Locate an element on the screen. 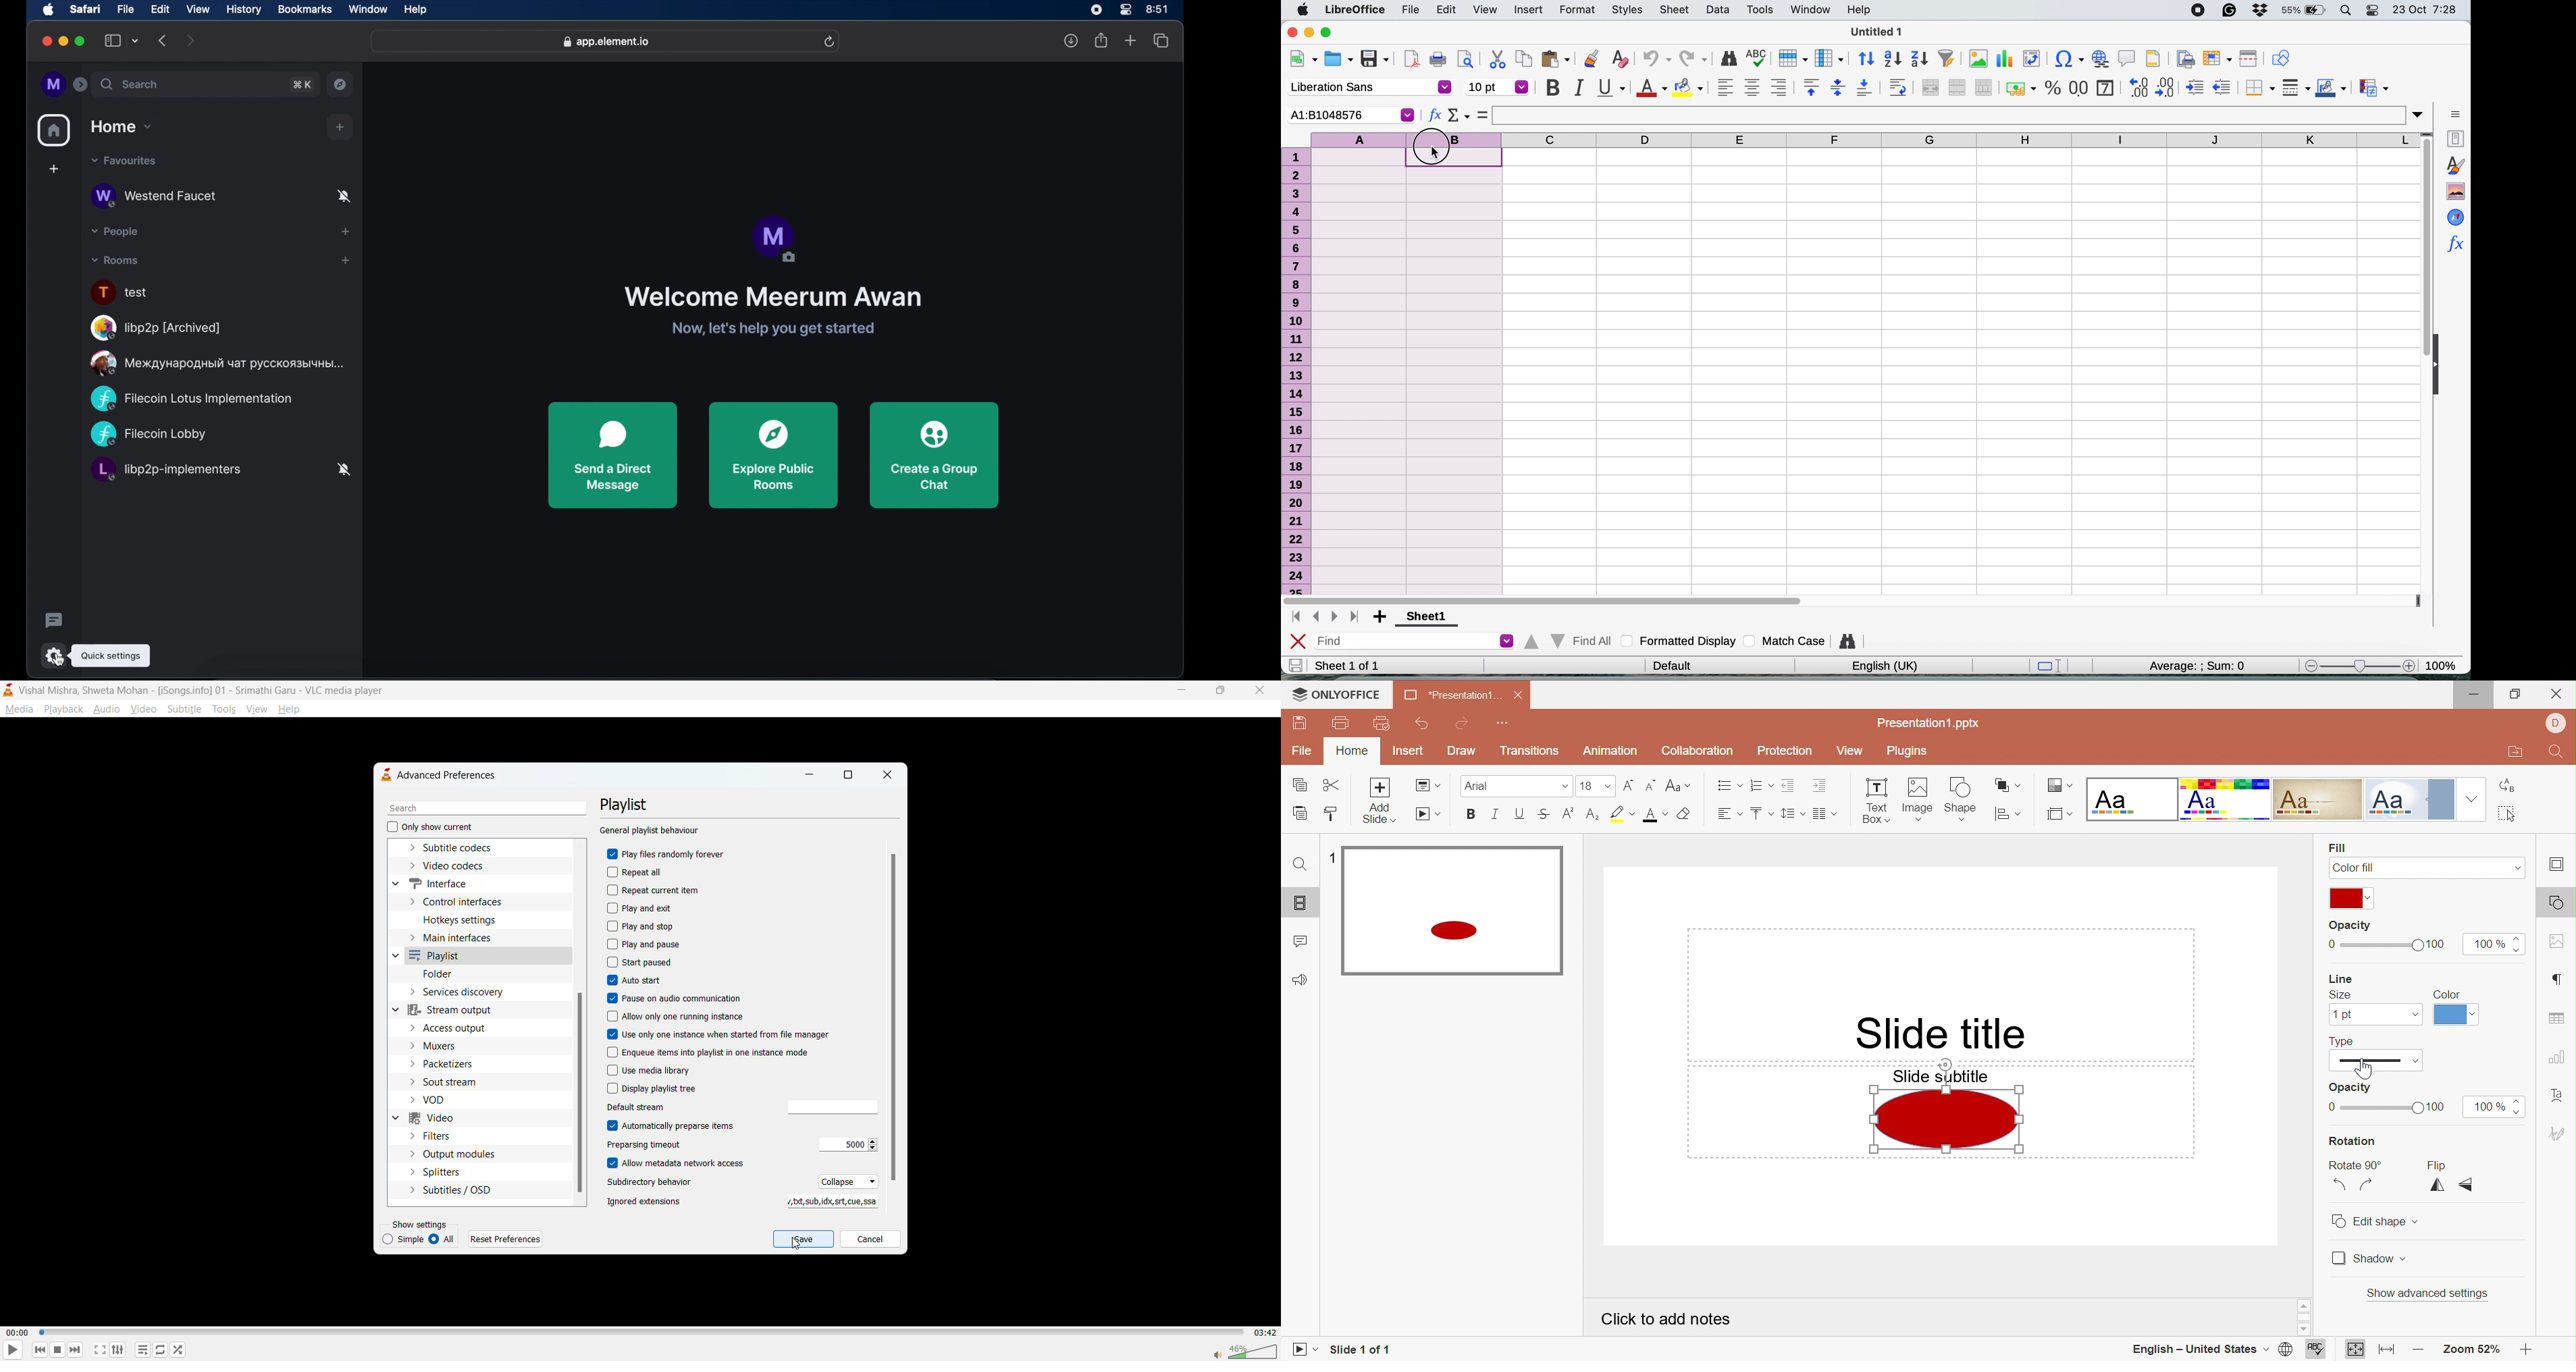  history is located at coordinates (244, 10).